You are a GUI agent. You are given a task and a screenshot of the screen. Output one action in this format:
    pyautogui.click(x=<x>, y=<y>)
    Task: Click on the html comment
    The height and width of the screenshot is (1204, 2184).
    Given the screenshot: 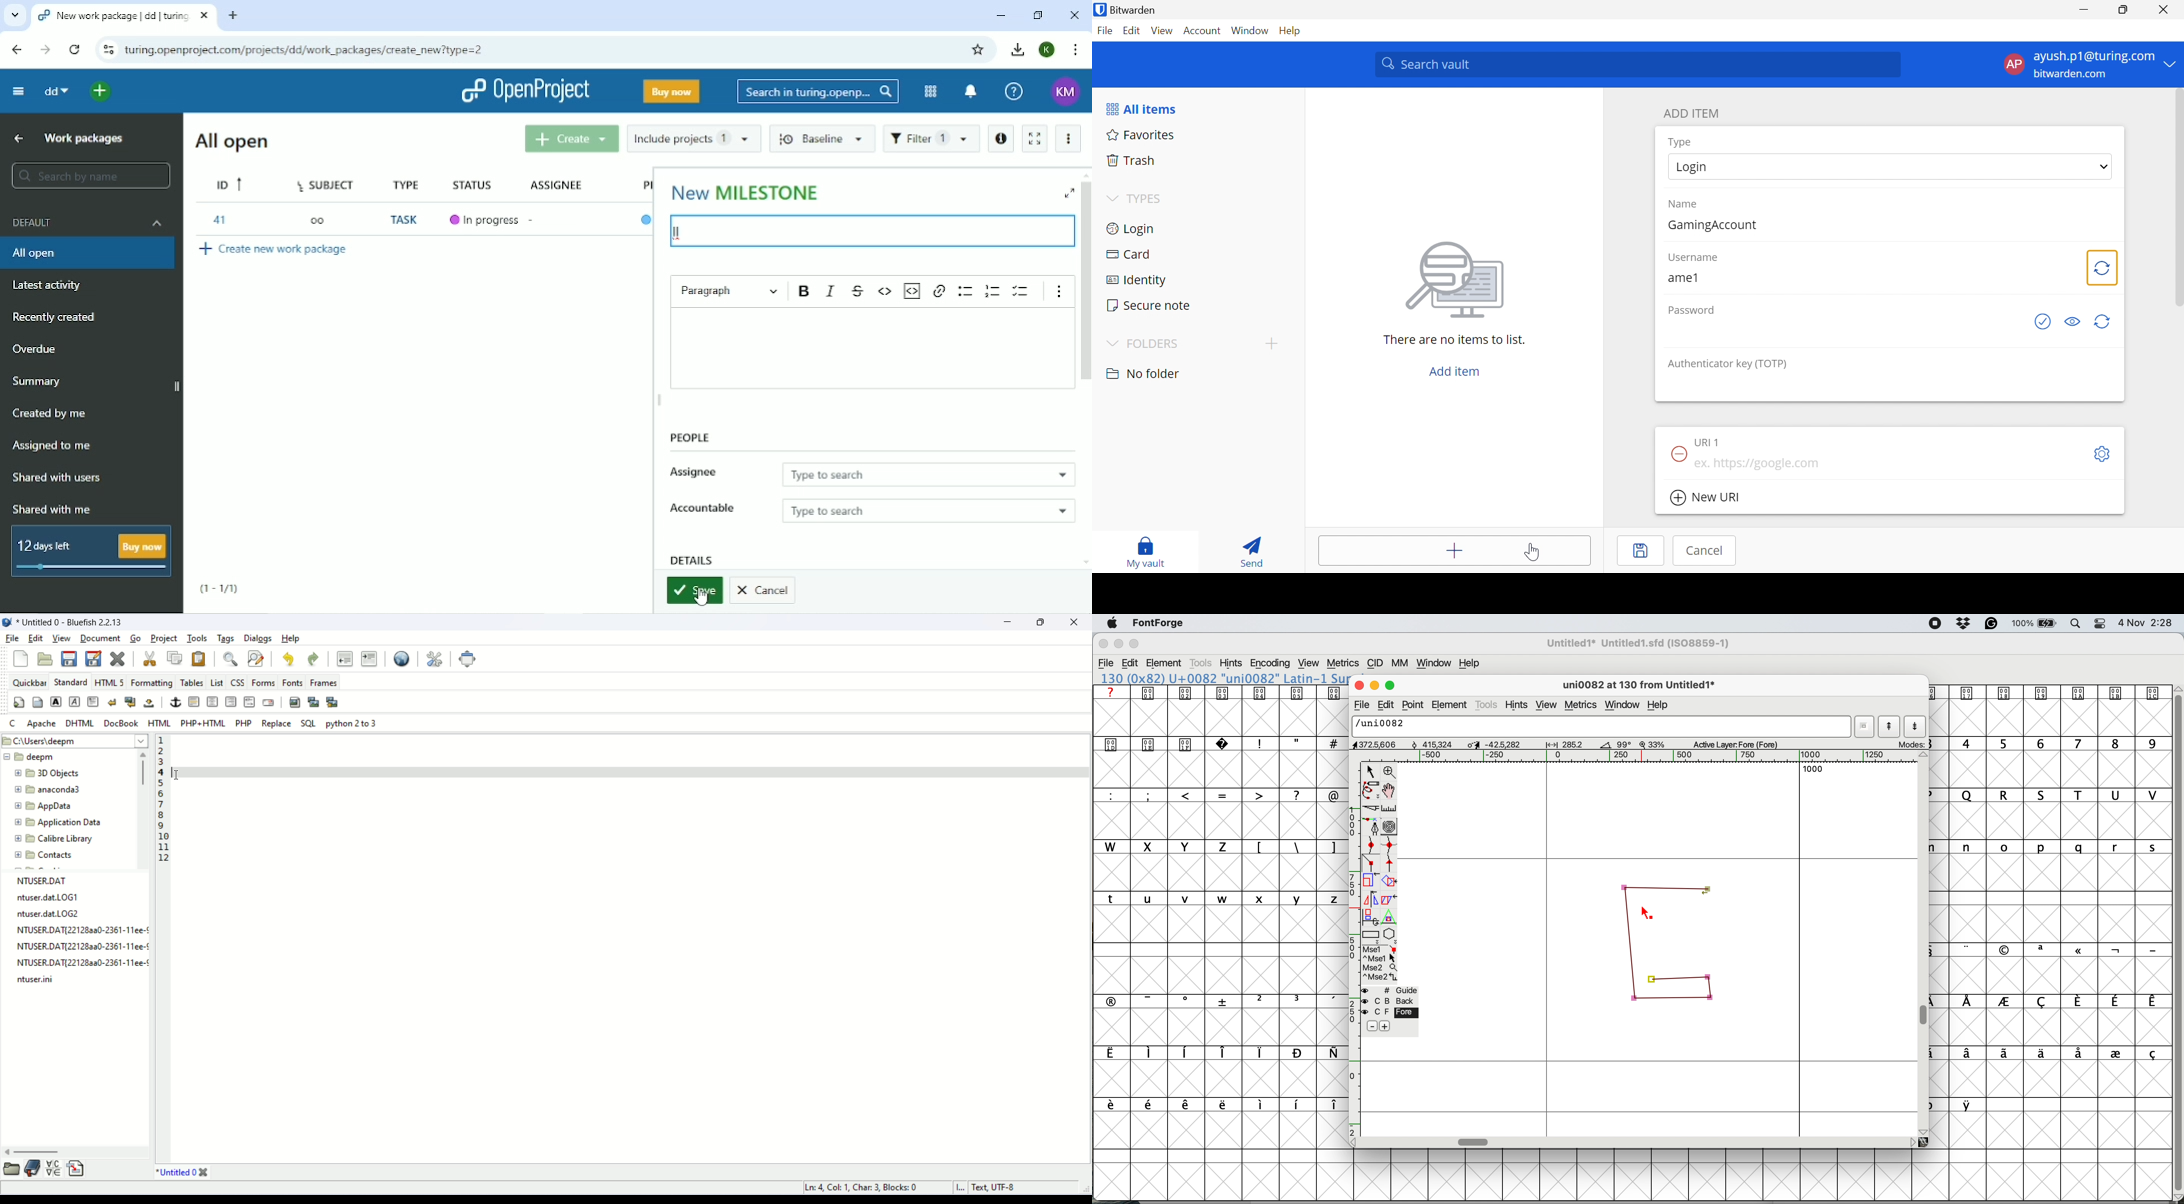 What is the action you would take?
    pyautogui.click(x=250, y=700)
    